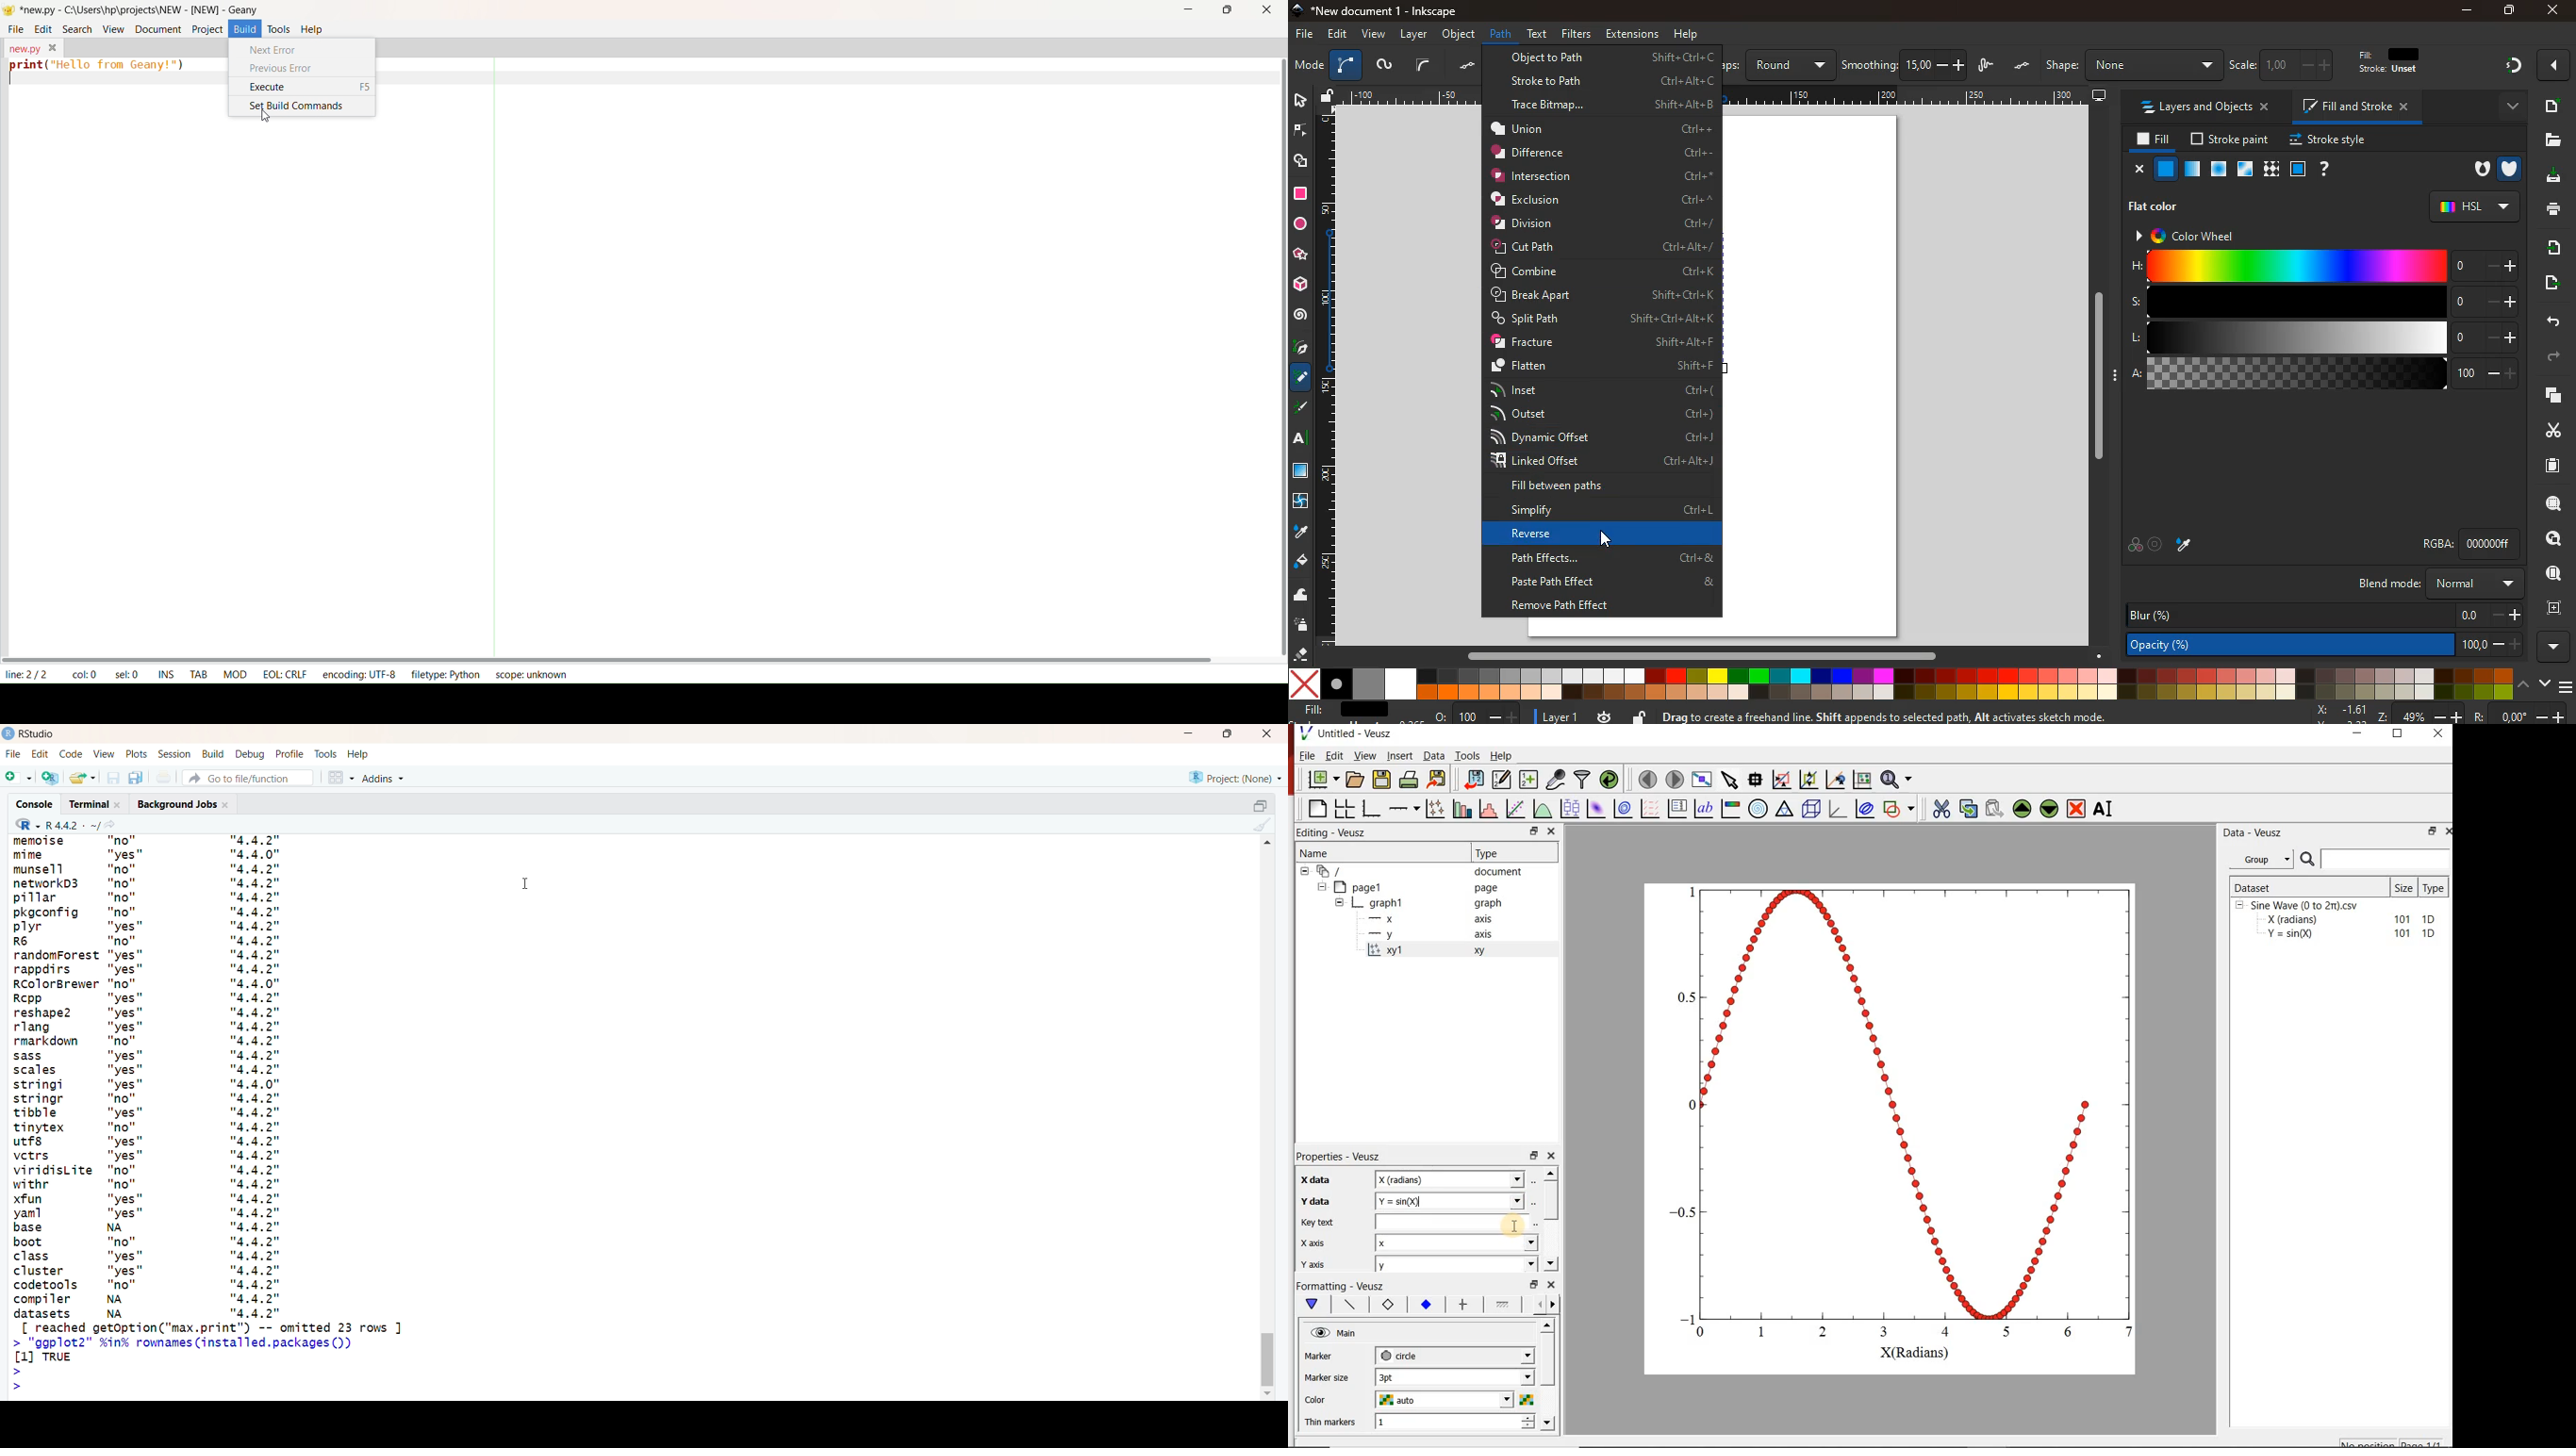 The image size is (2576, 1456). Describe the element at coordinates (2545, 682) in the screenshot. I see `down` at that location.